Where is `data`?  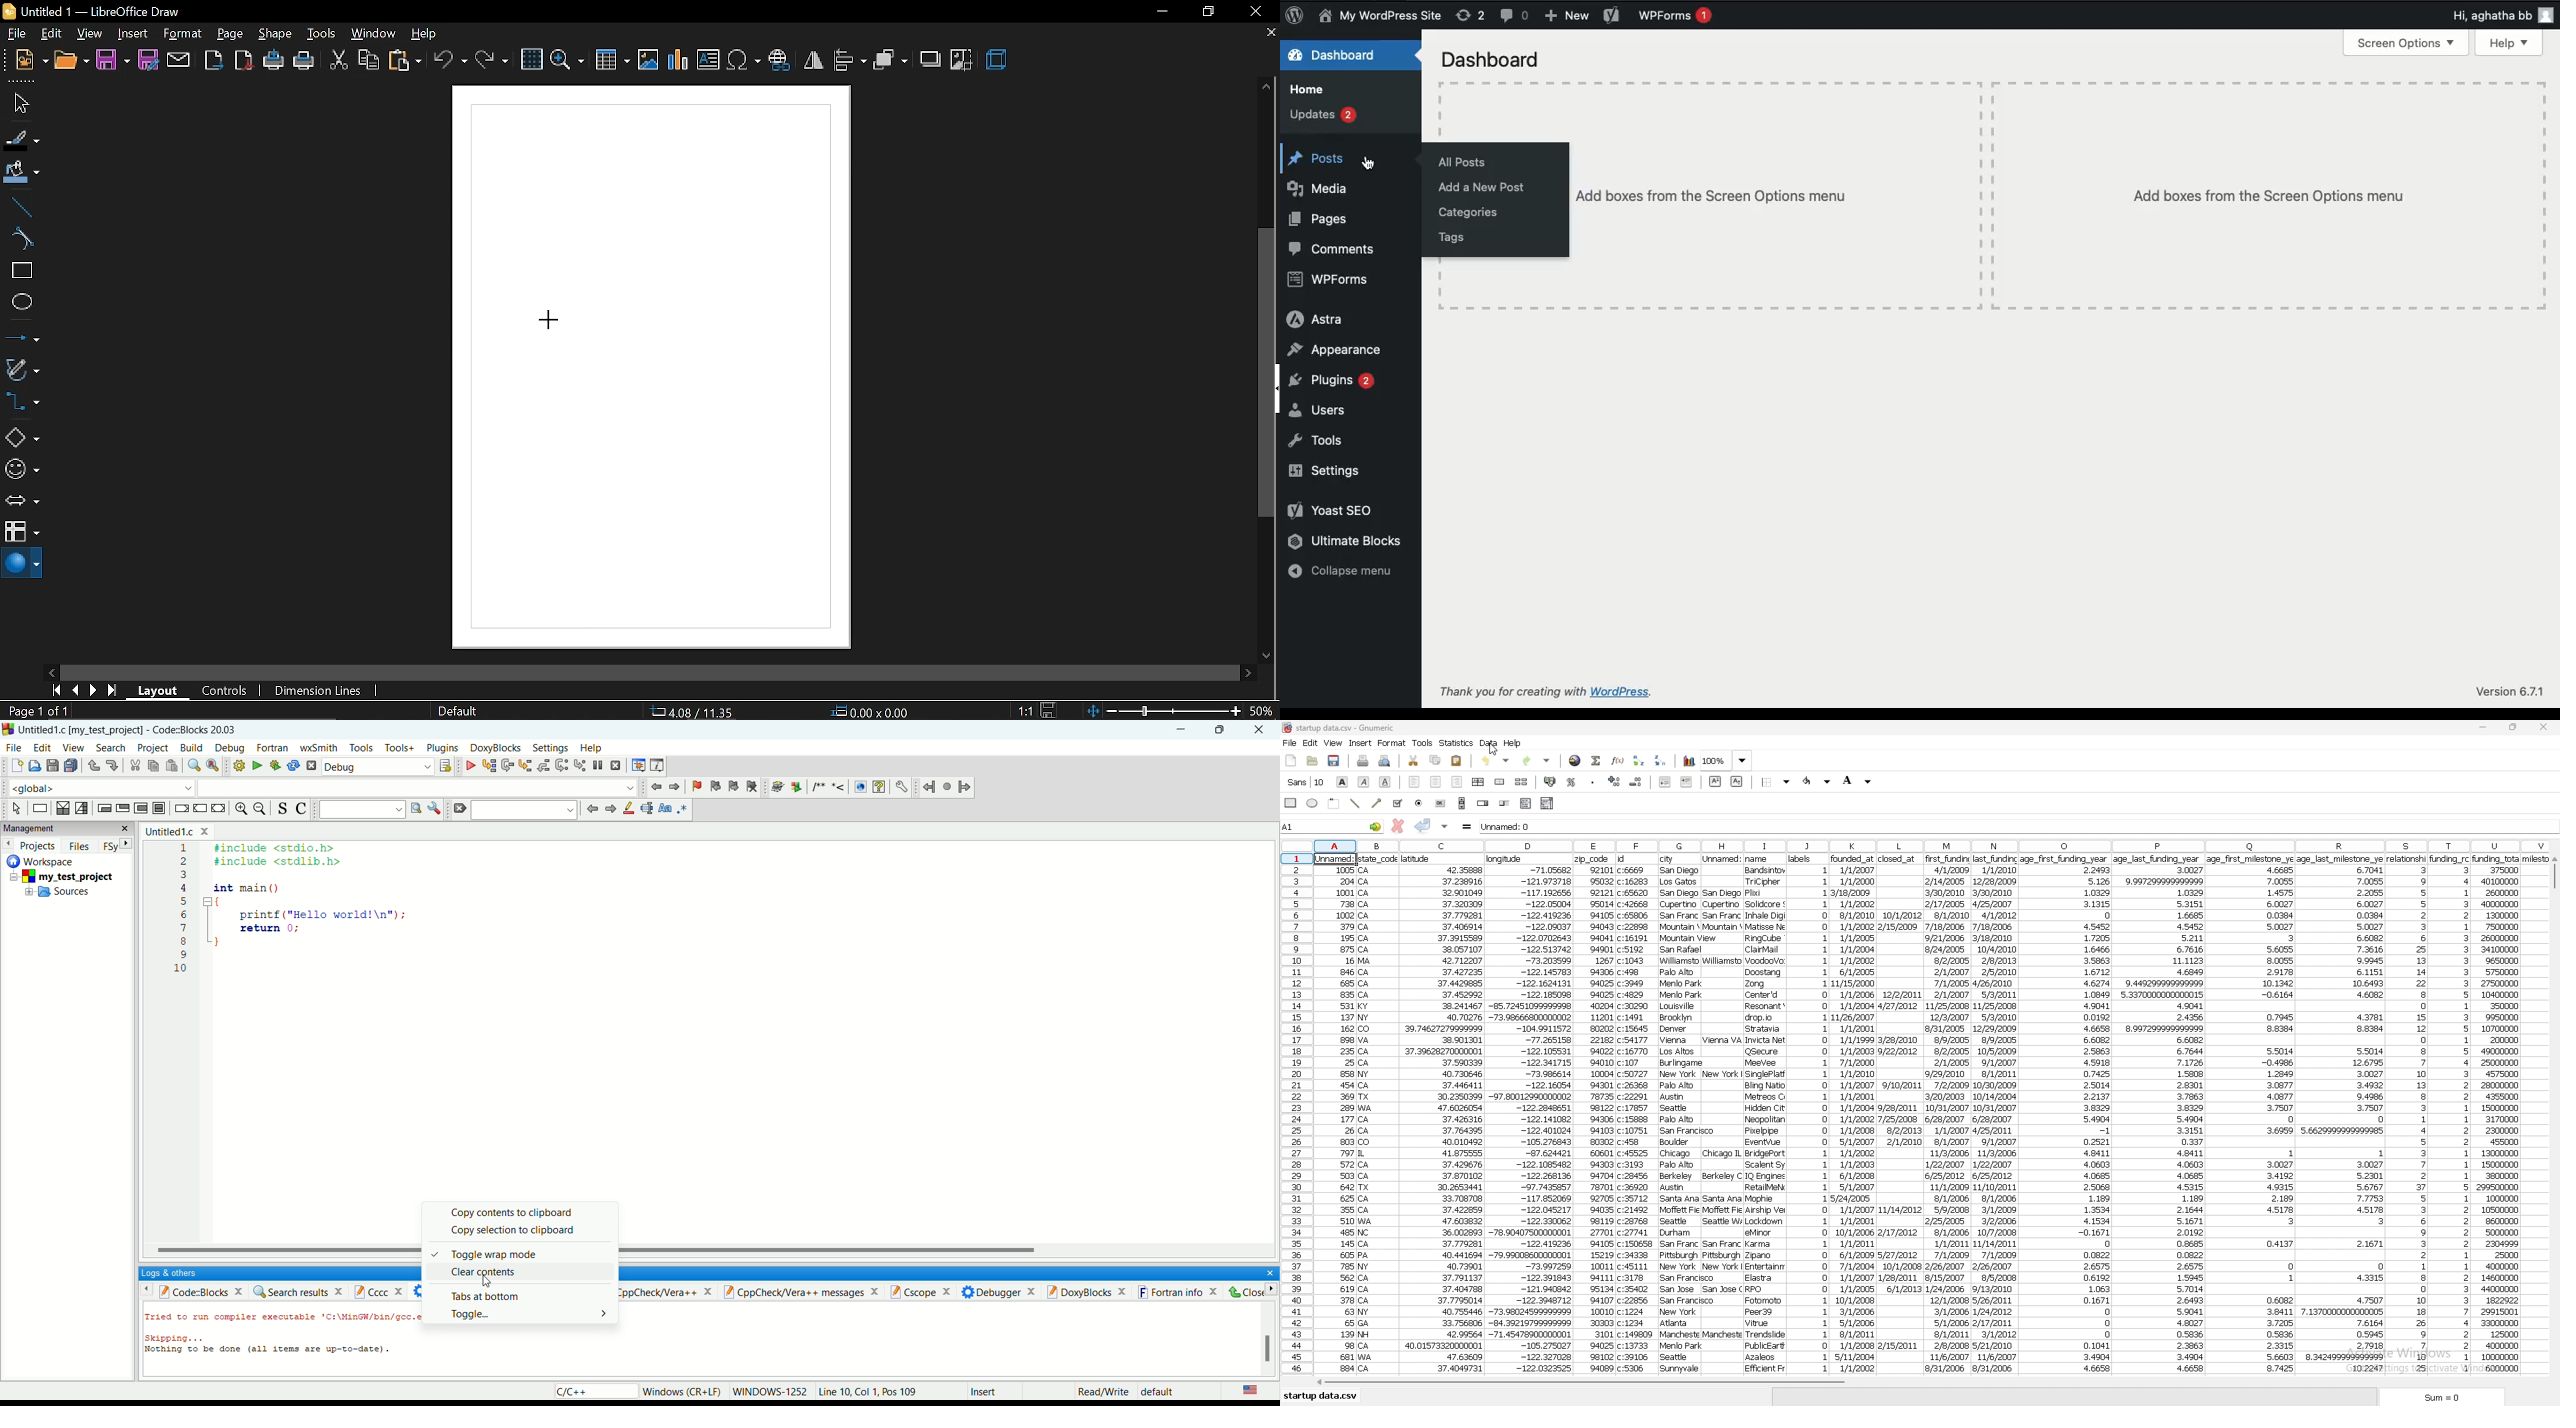 data is located at coordinates (1489, 743).